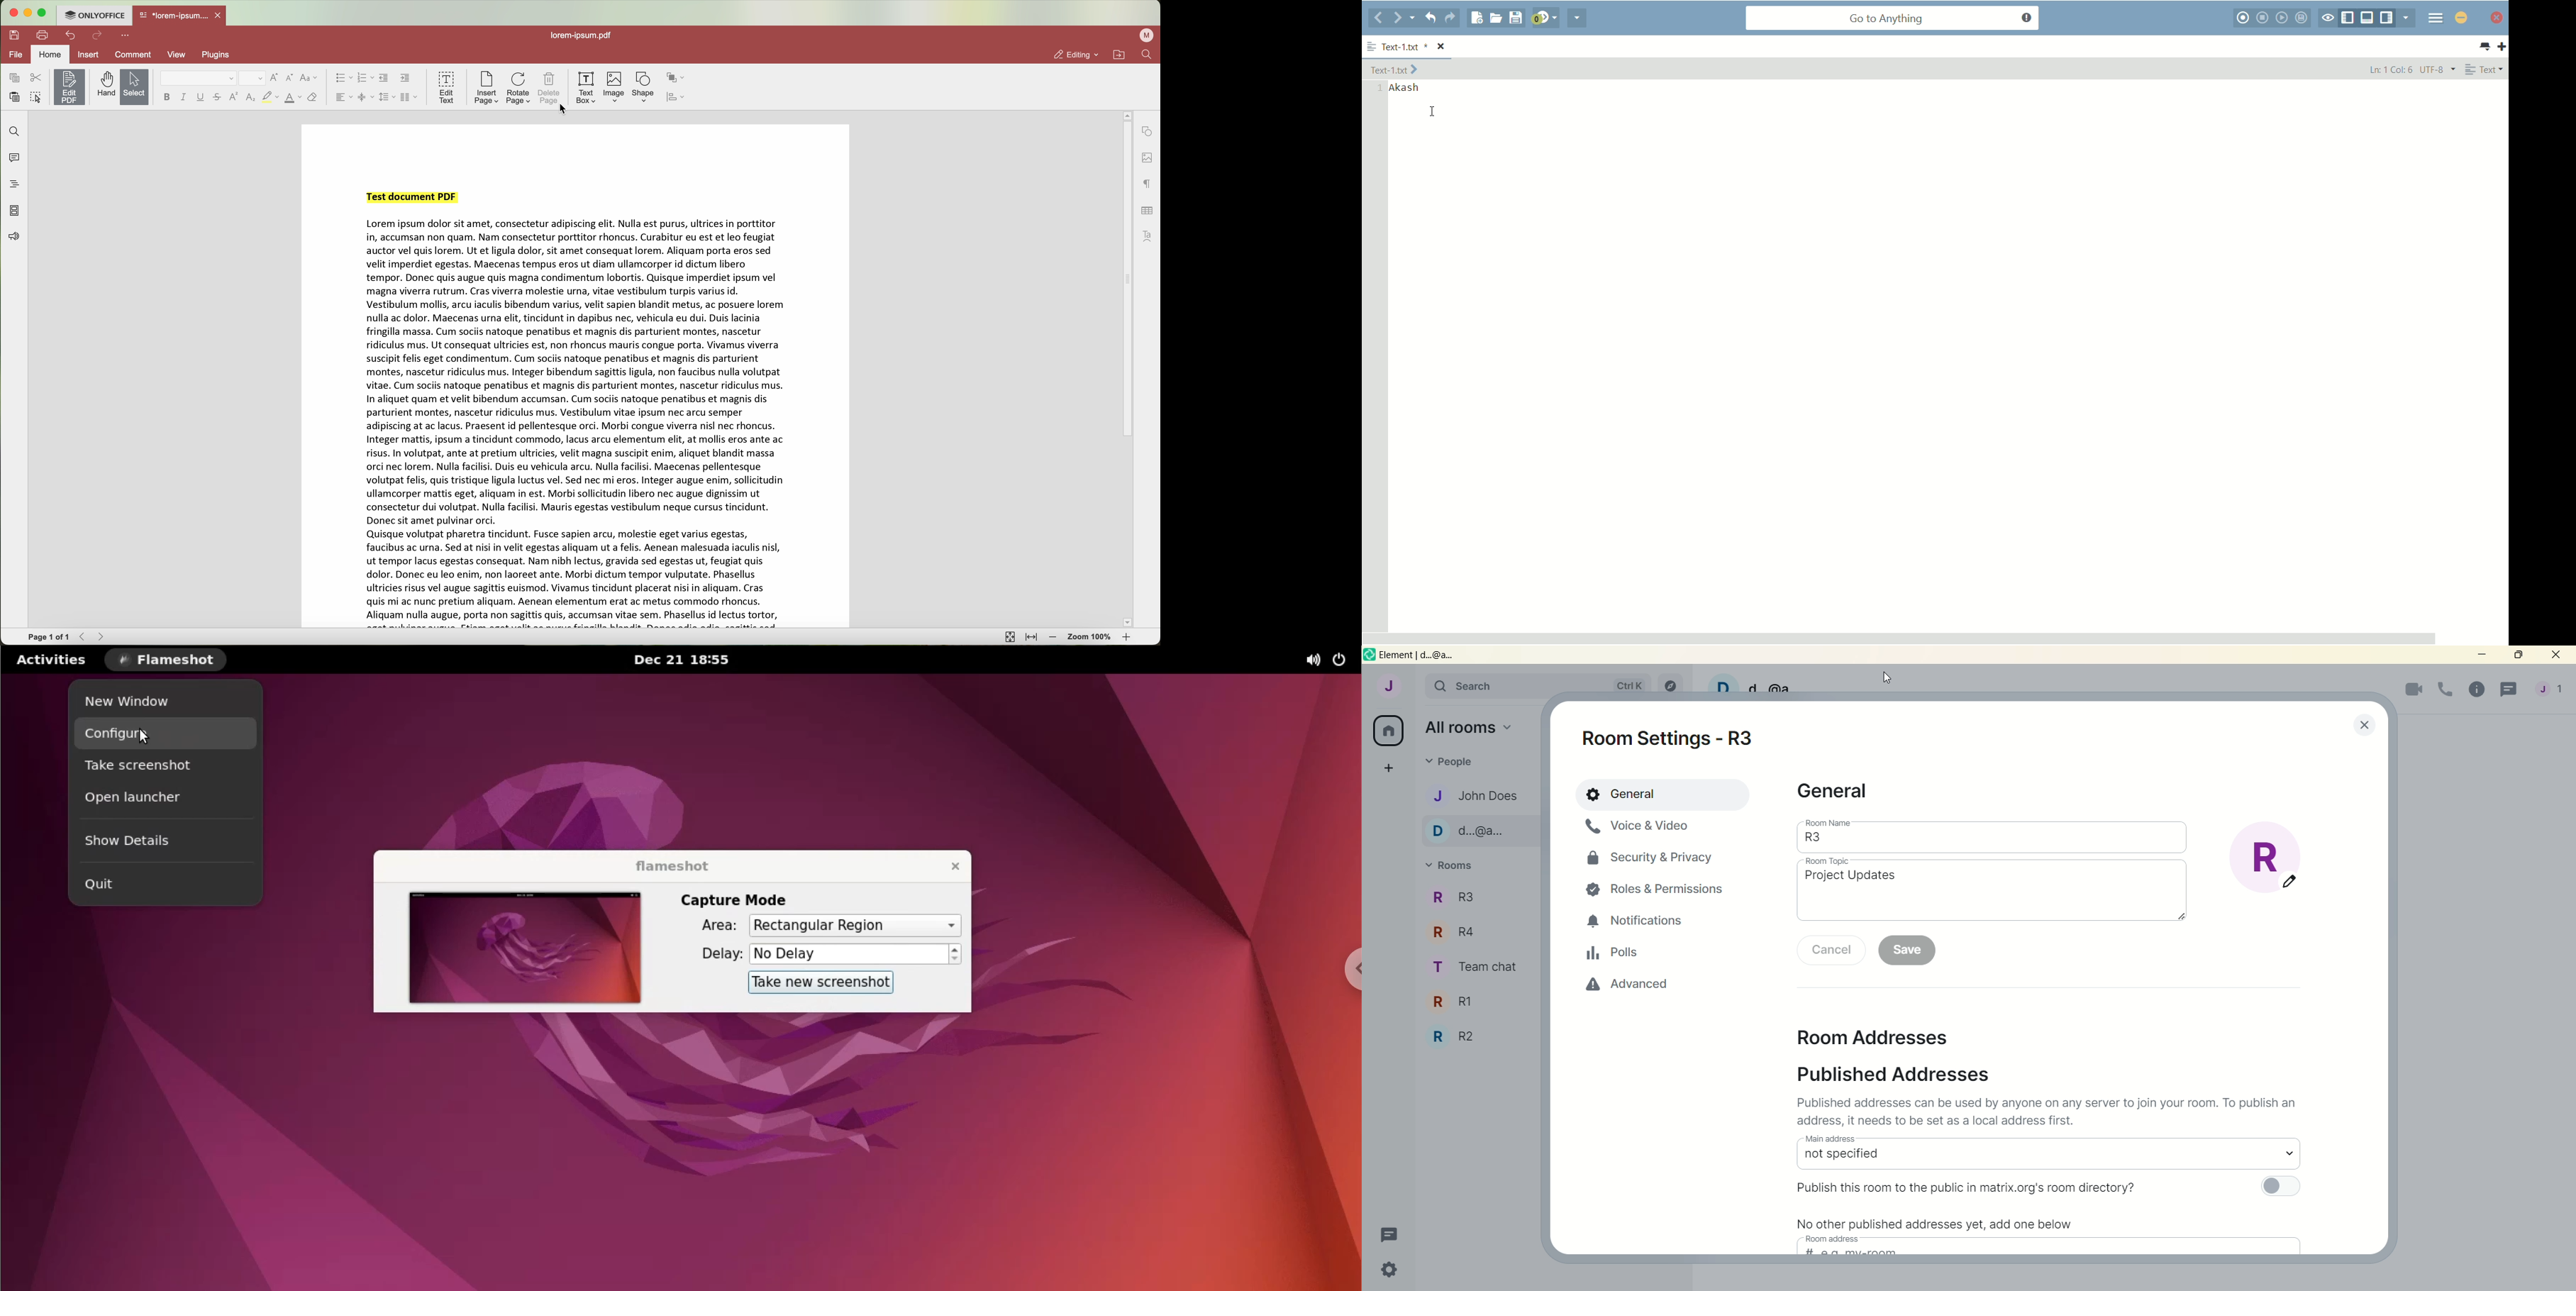 This screenshot has width=2576, height=1316. I want to click on edit PDF, so click(69, 87).